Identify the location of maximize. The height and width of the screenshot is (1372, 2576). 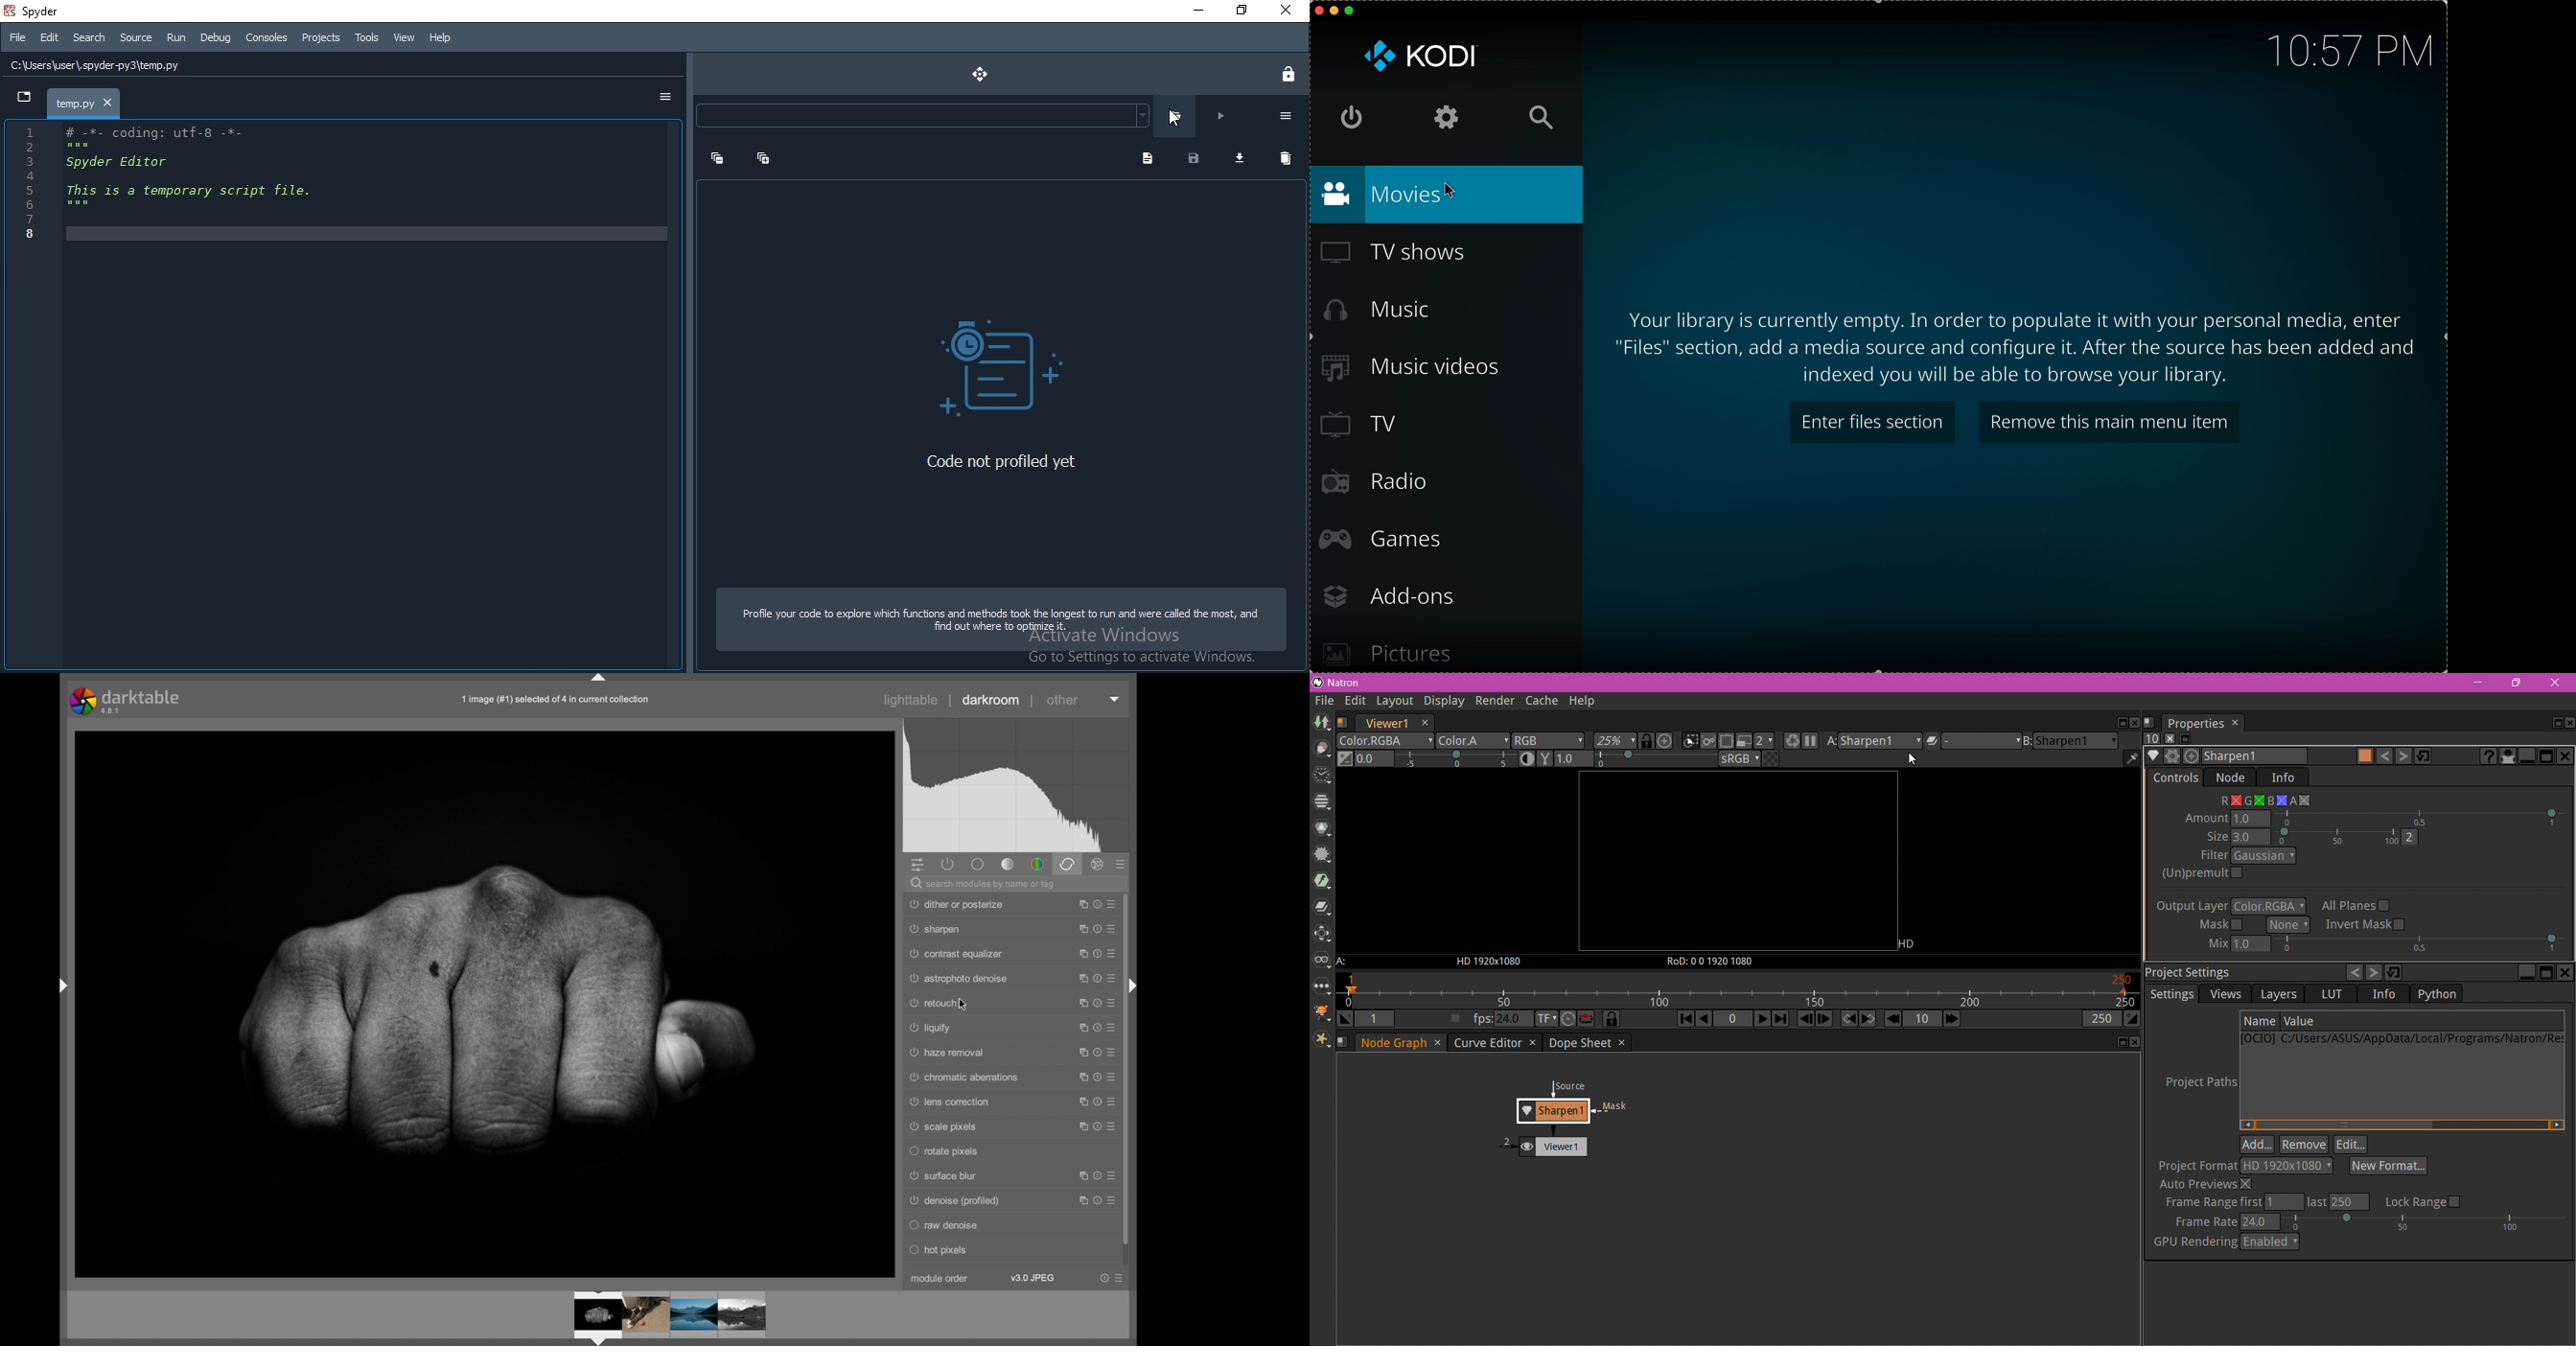
(1079, 1077).